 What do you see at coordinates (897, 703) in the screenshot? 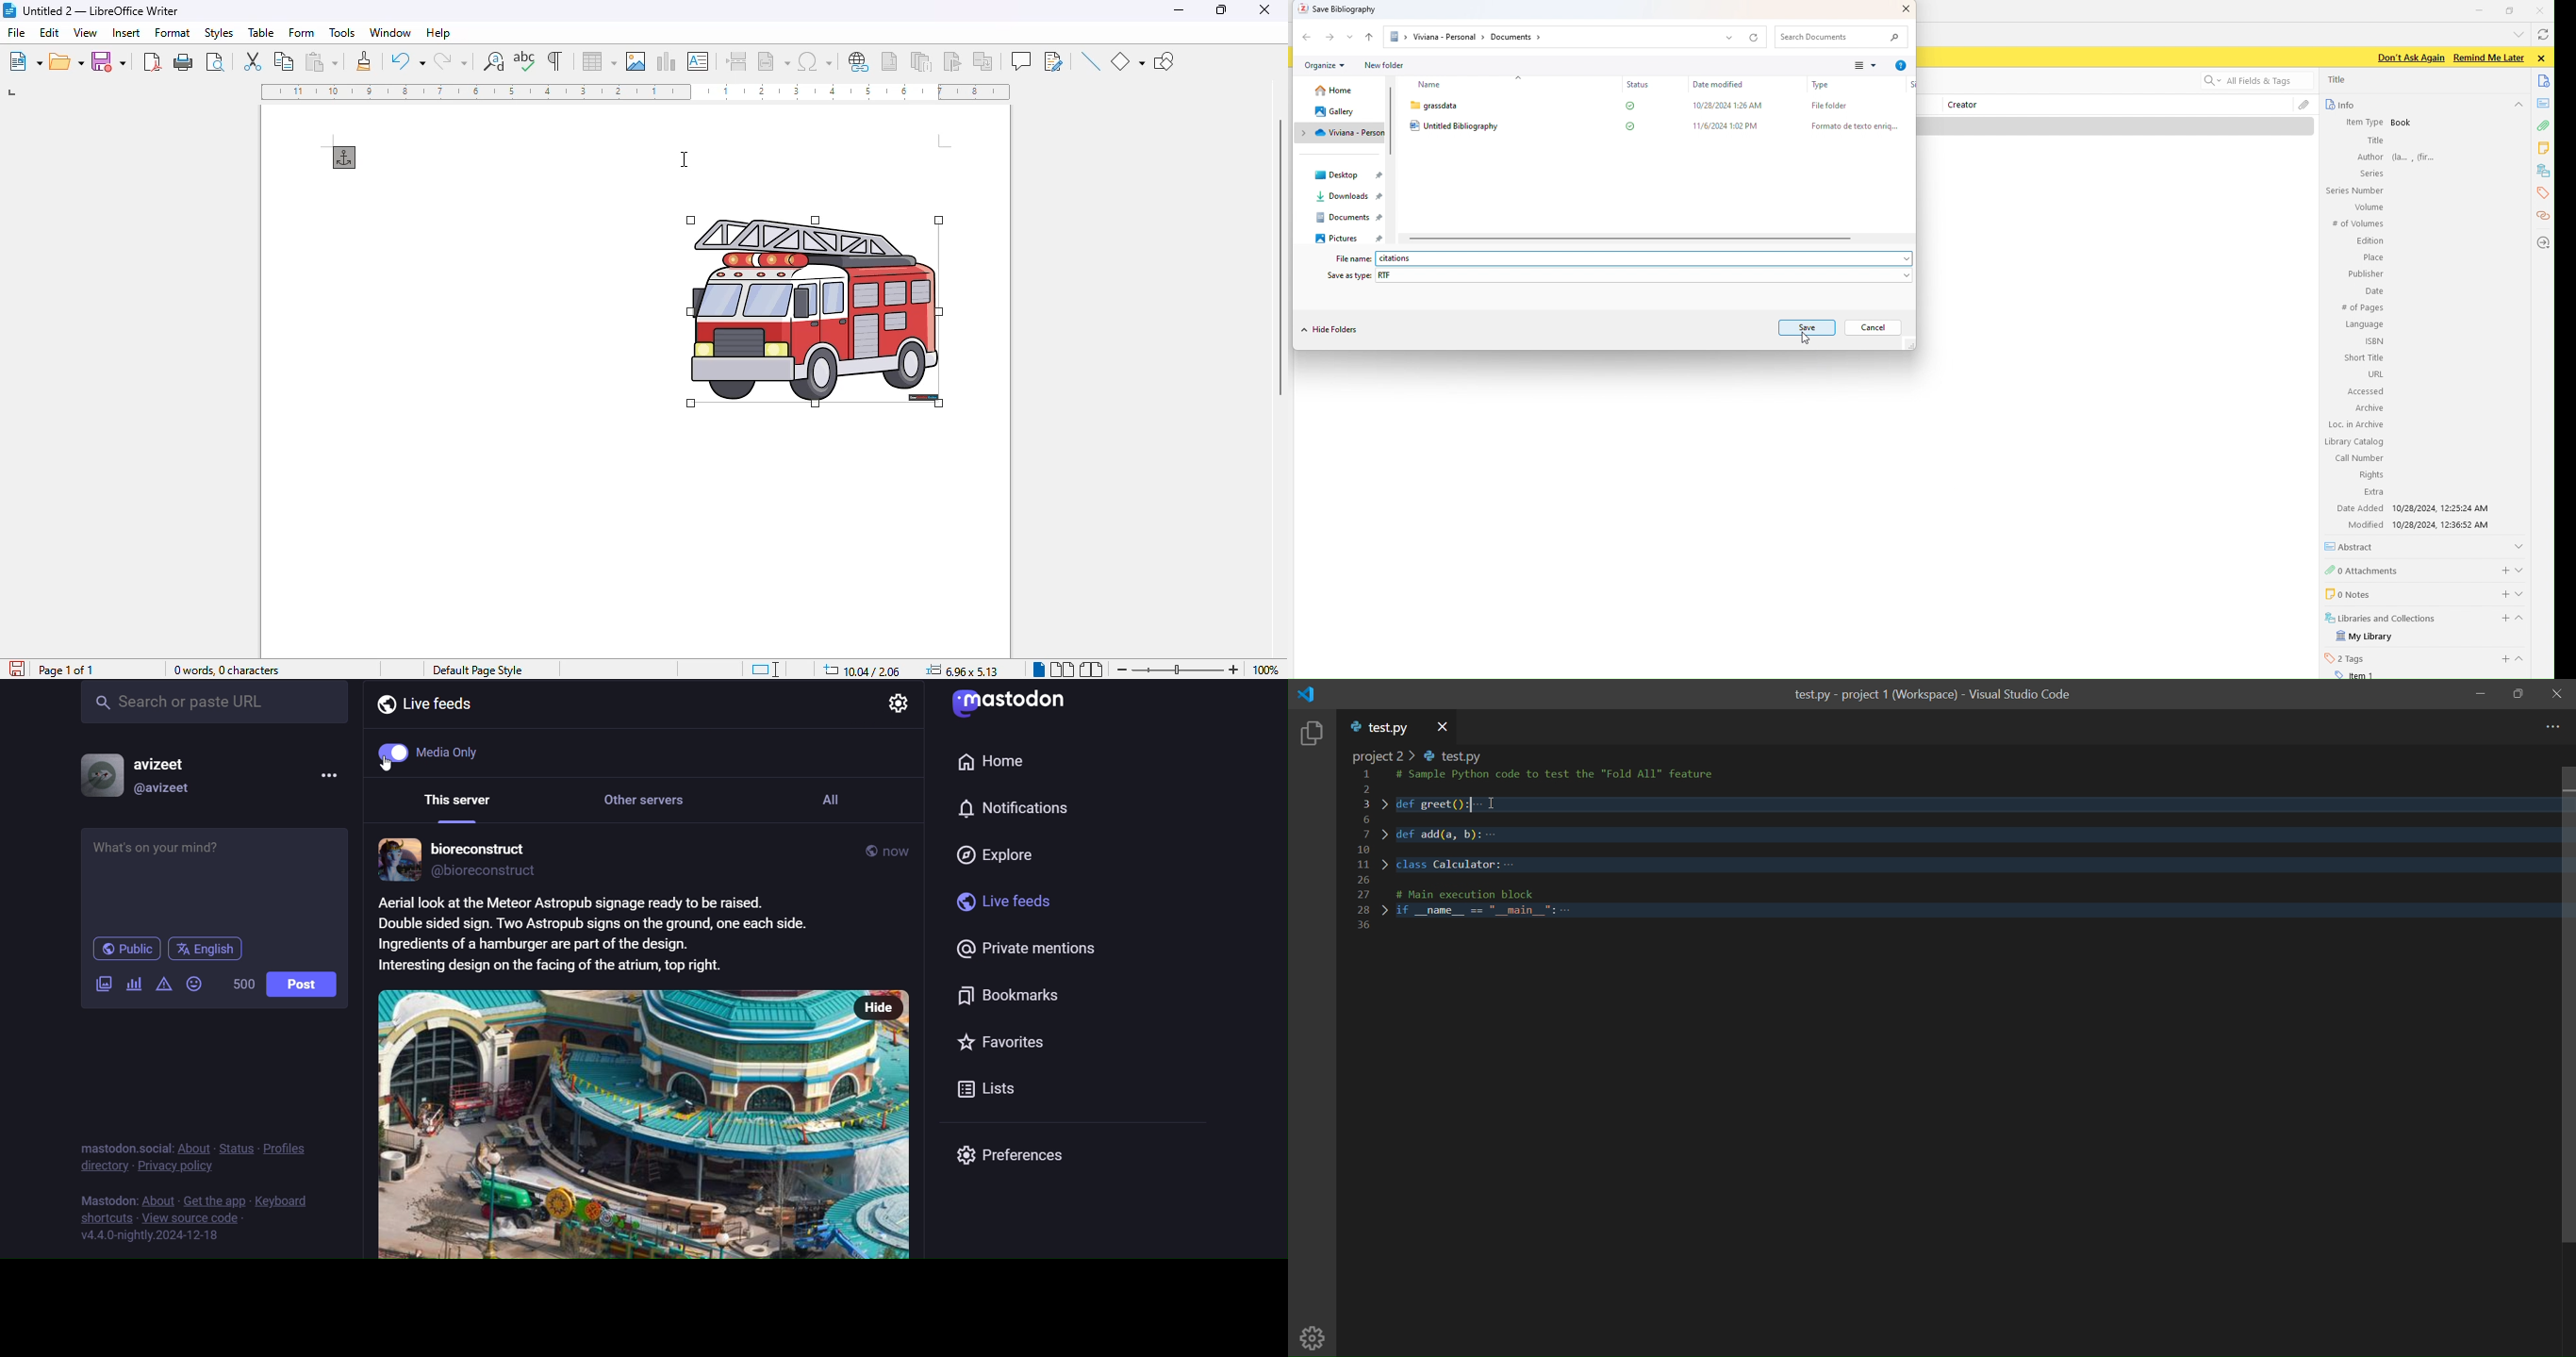
I see `setting` at bounding box center [897, 703].